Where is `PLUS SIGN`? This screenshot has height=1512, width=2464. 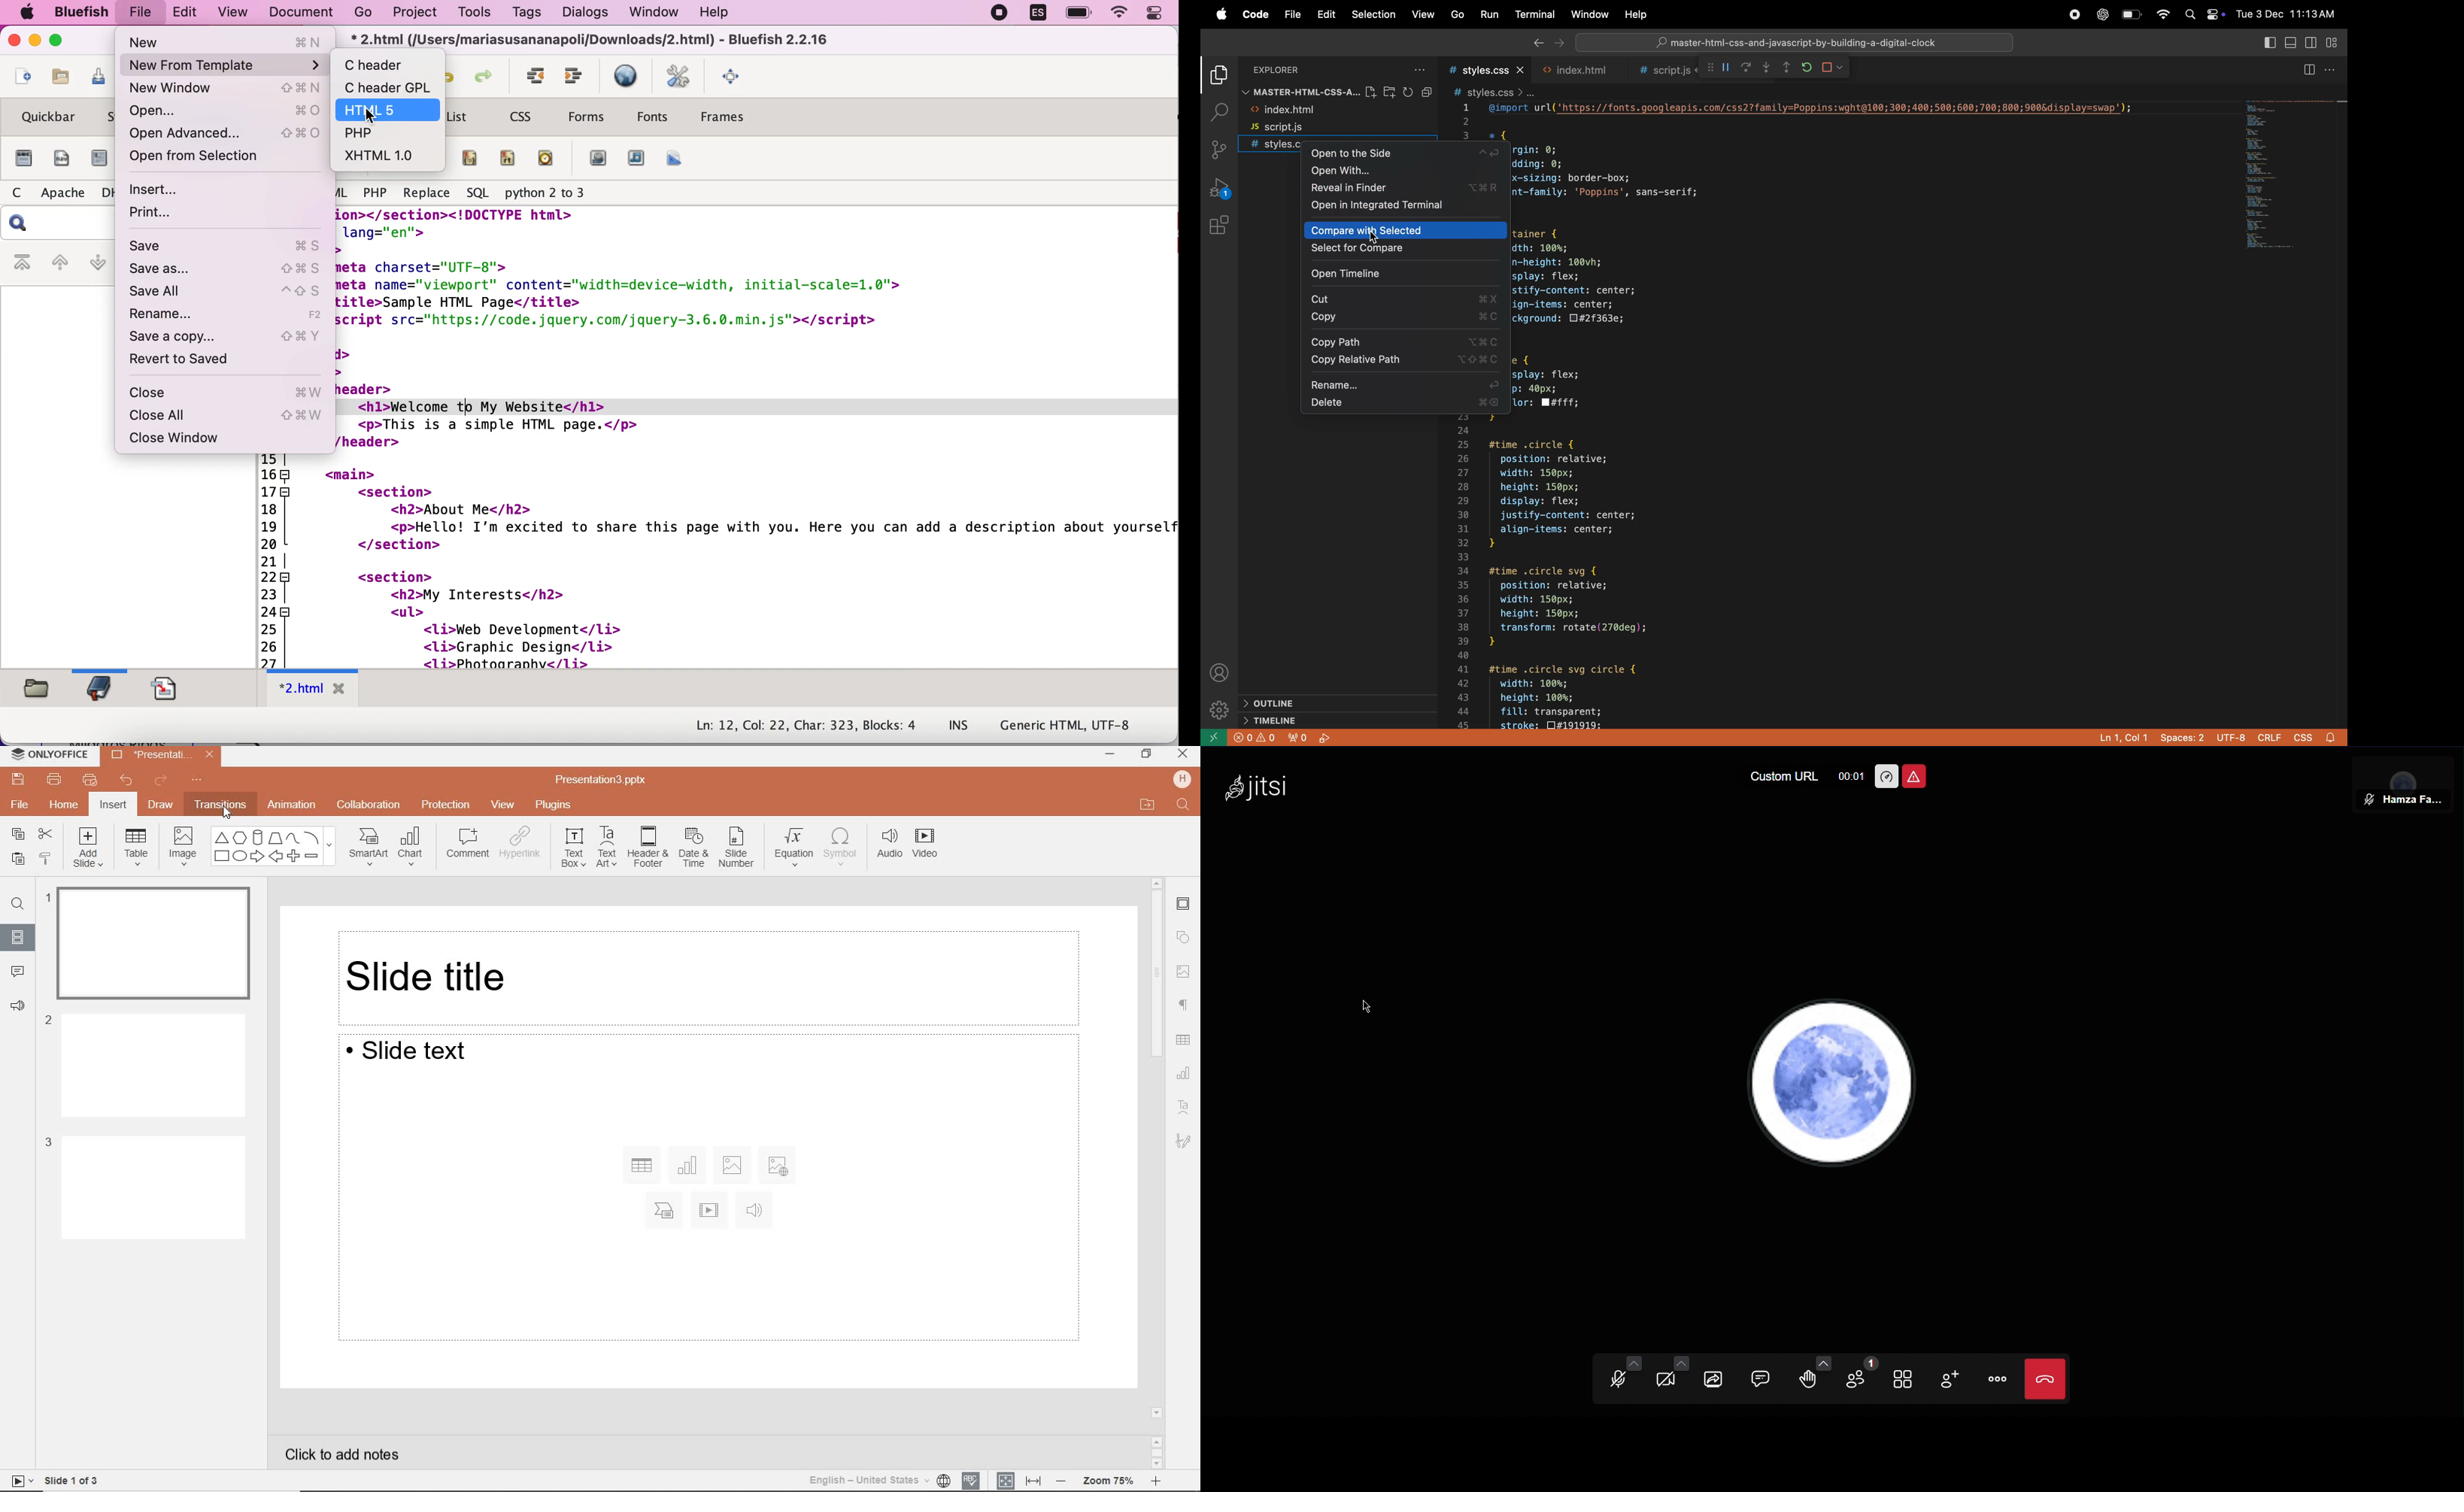
PLUS SIGN is located at coordinates (293, 856).